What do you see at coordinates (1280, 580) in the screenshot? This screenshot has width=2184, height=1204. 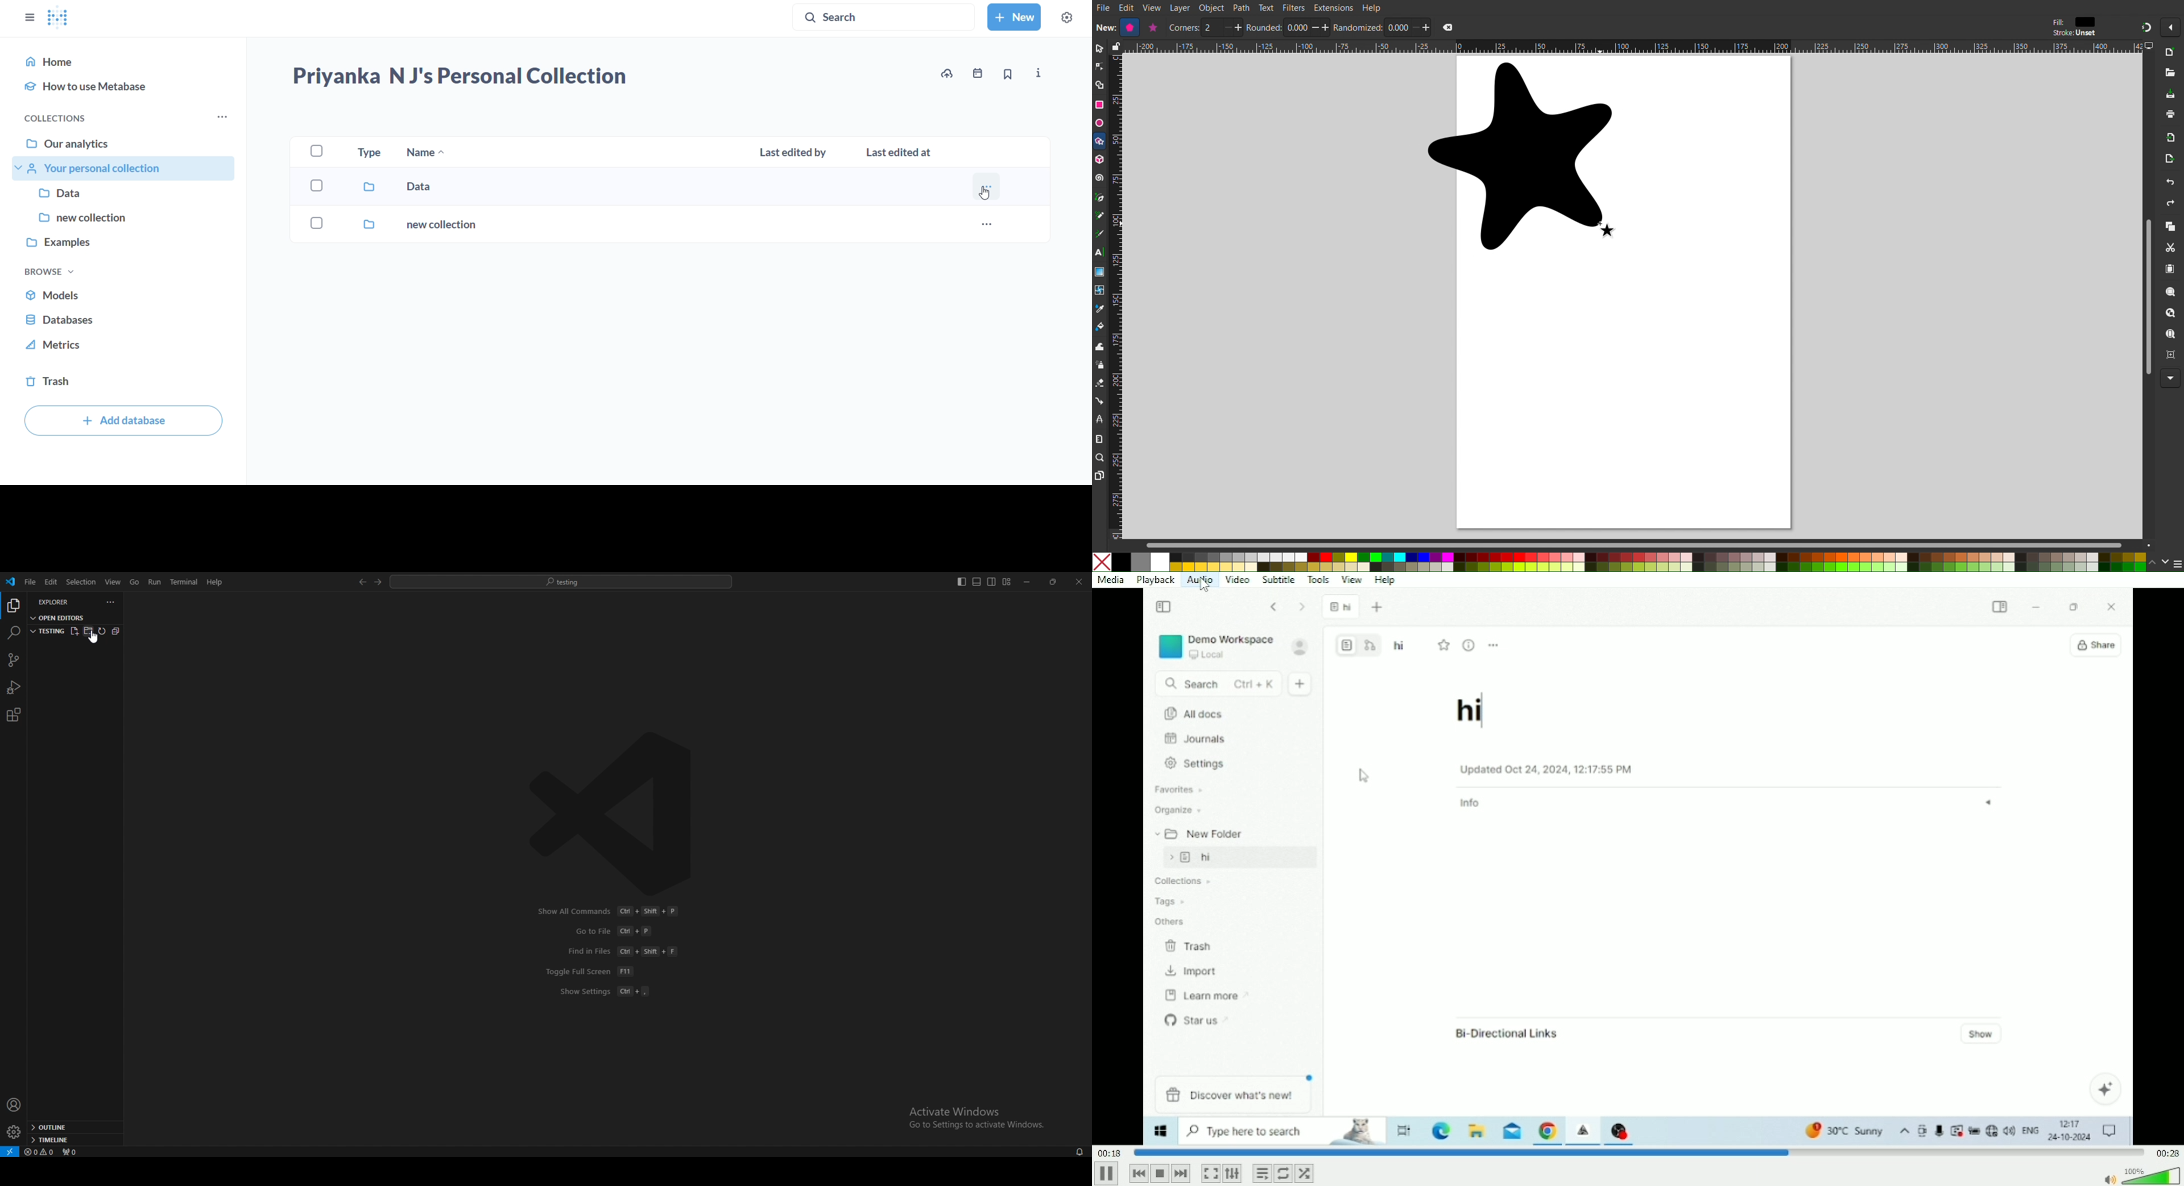 I see `Subtitle` at bounding box center [1280, 580].